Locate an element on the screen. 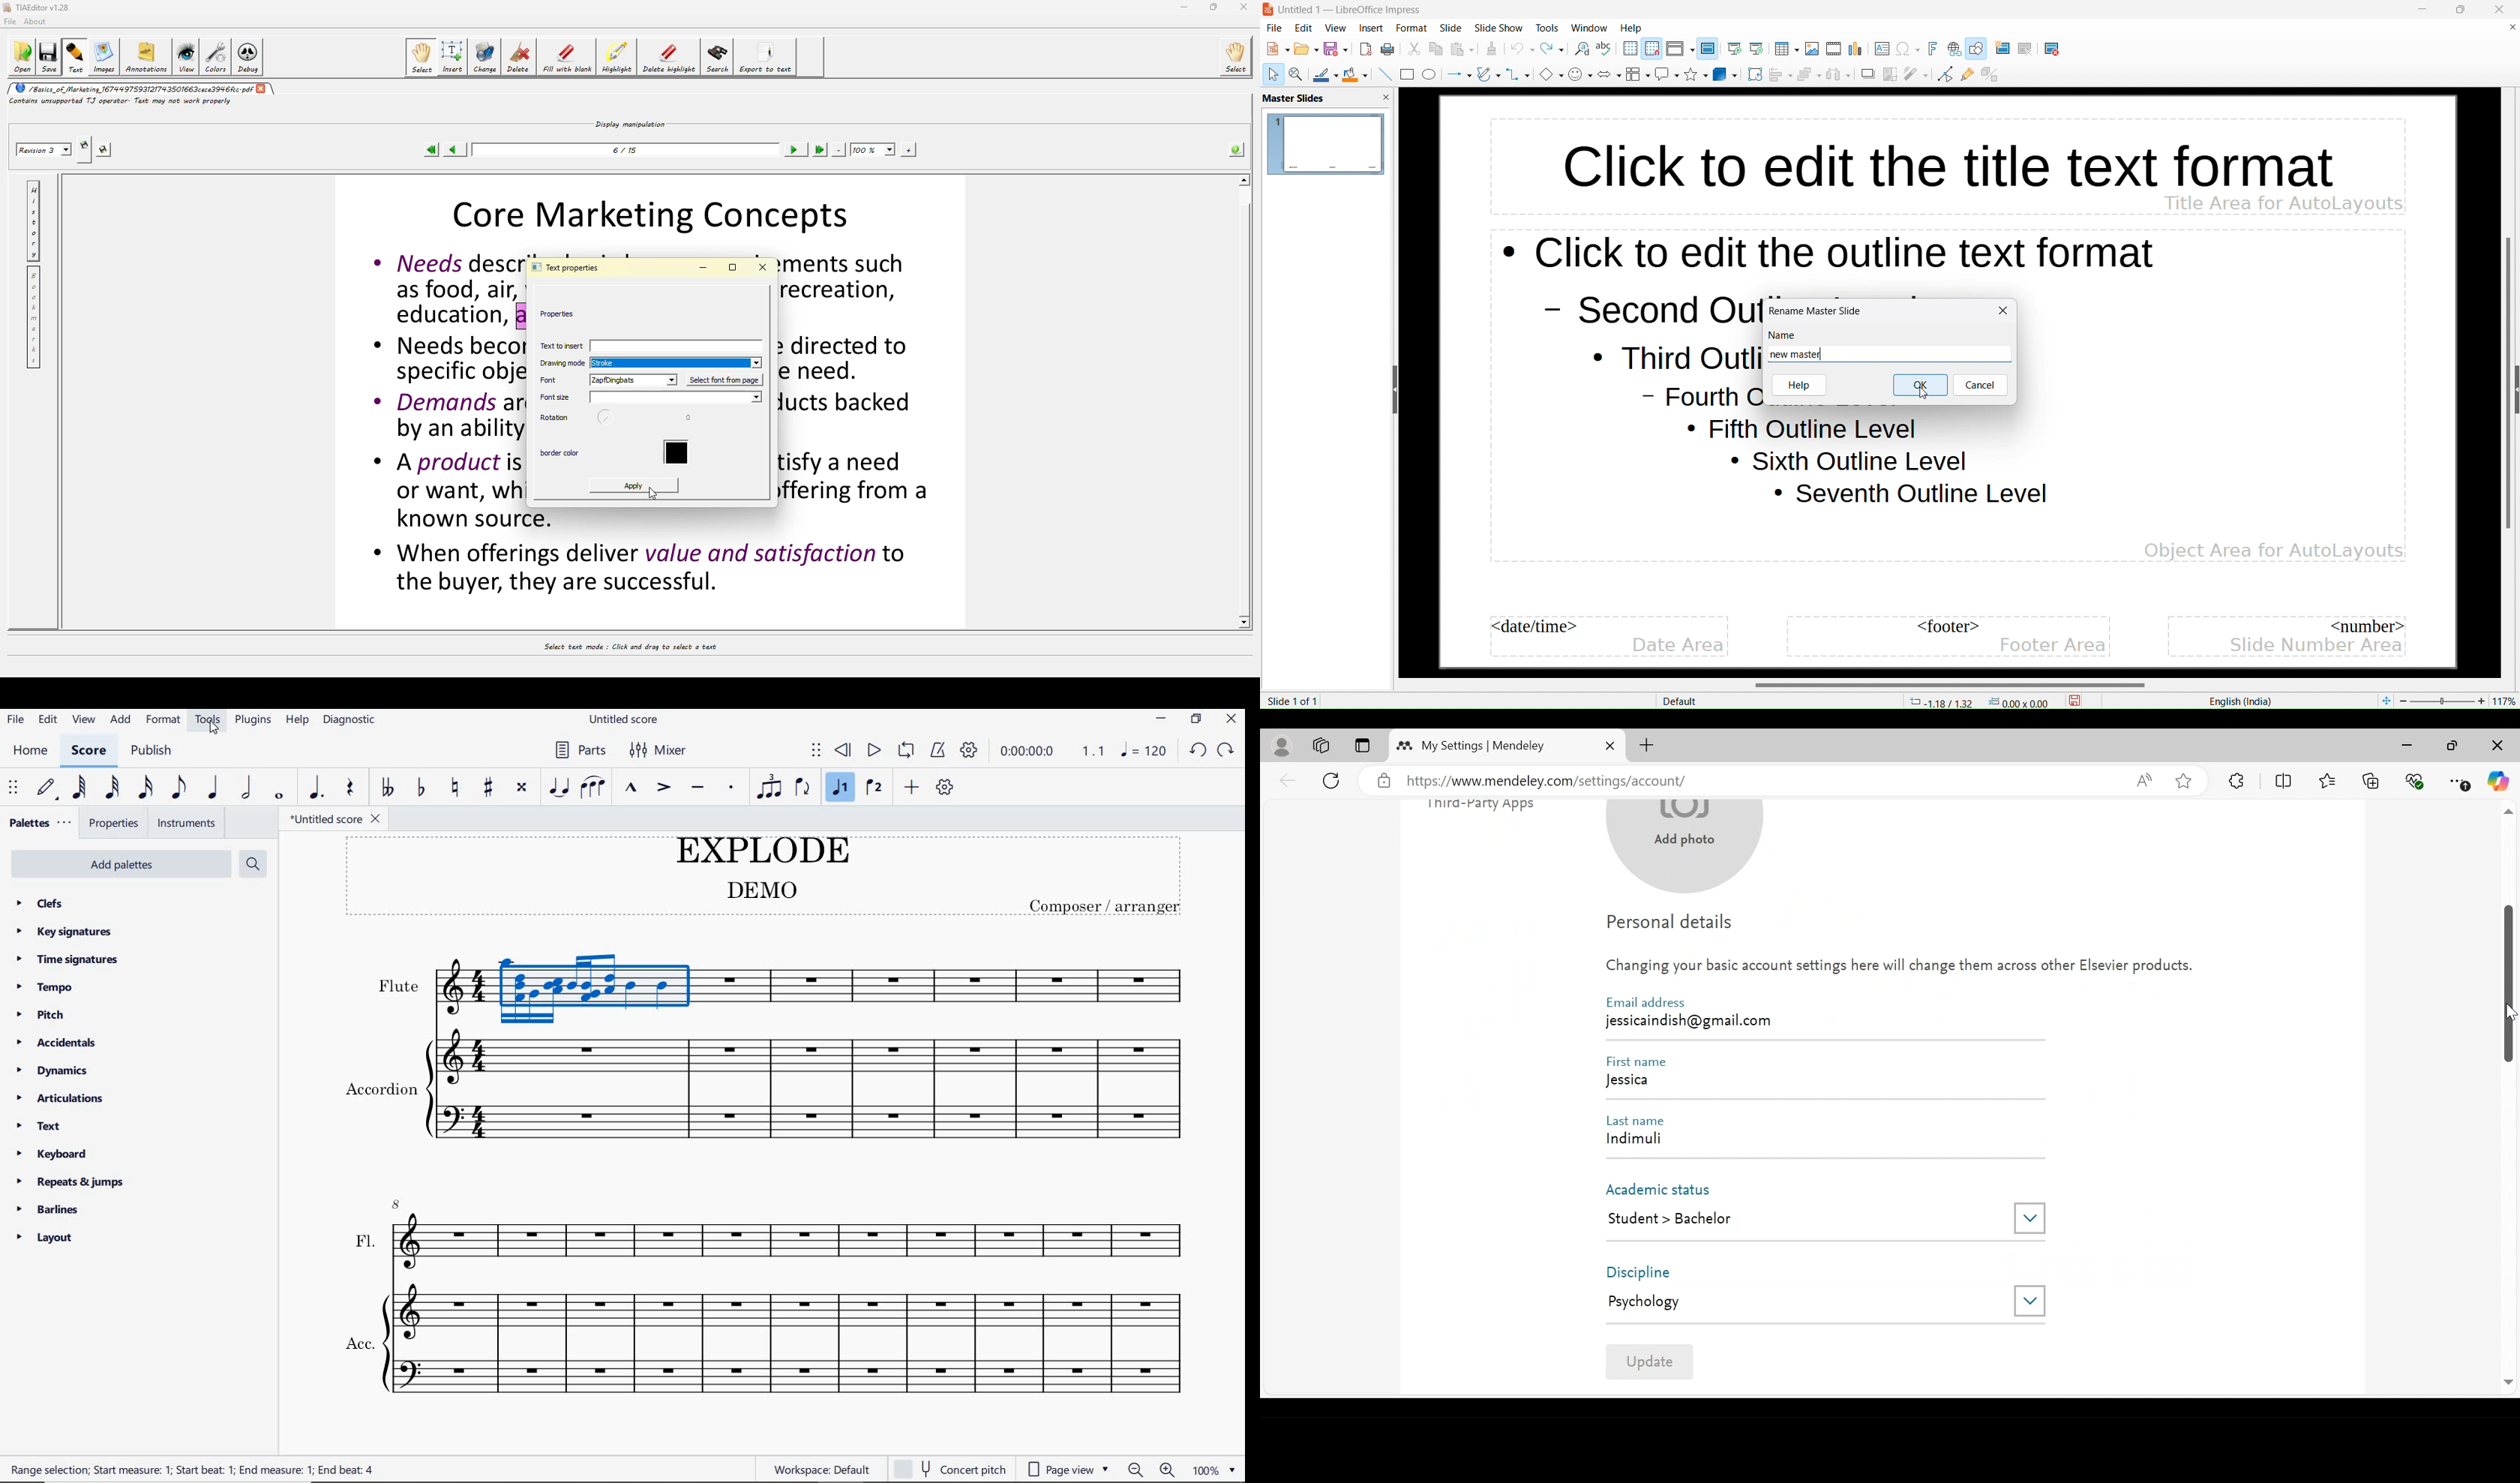 This screenshot has width=2520, height=1484. slur is located at coordinates (593, 787).